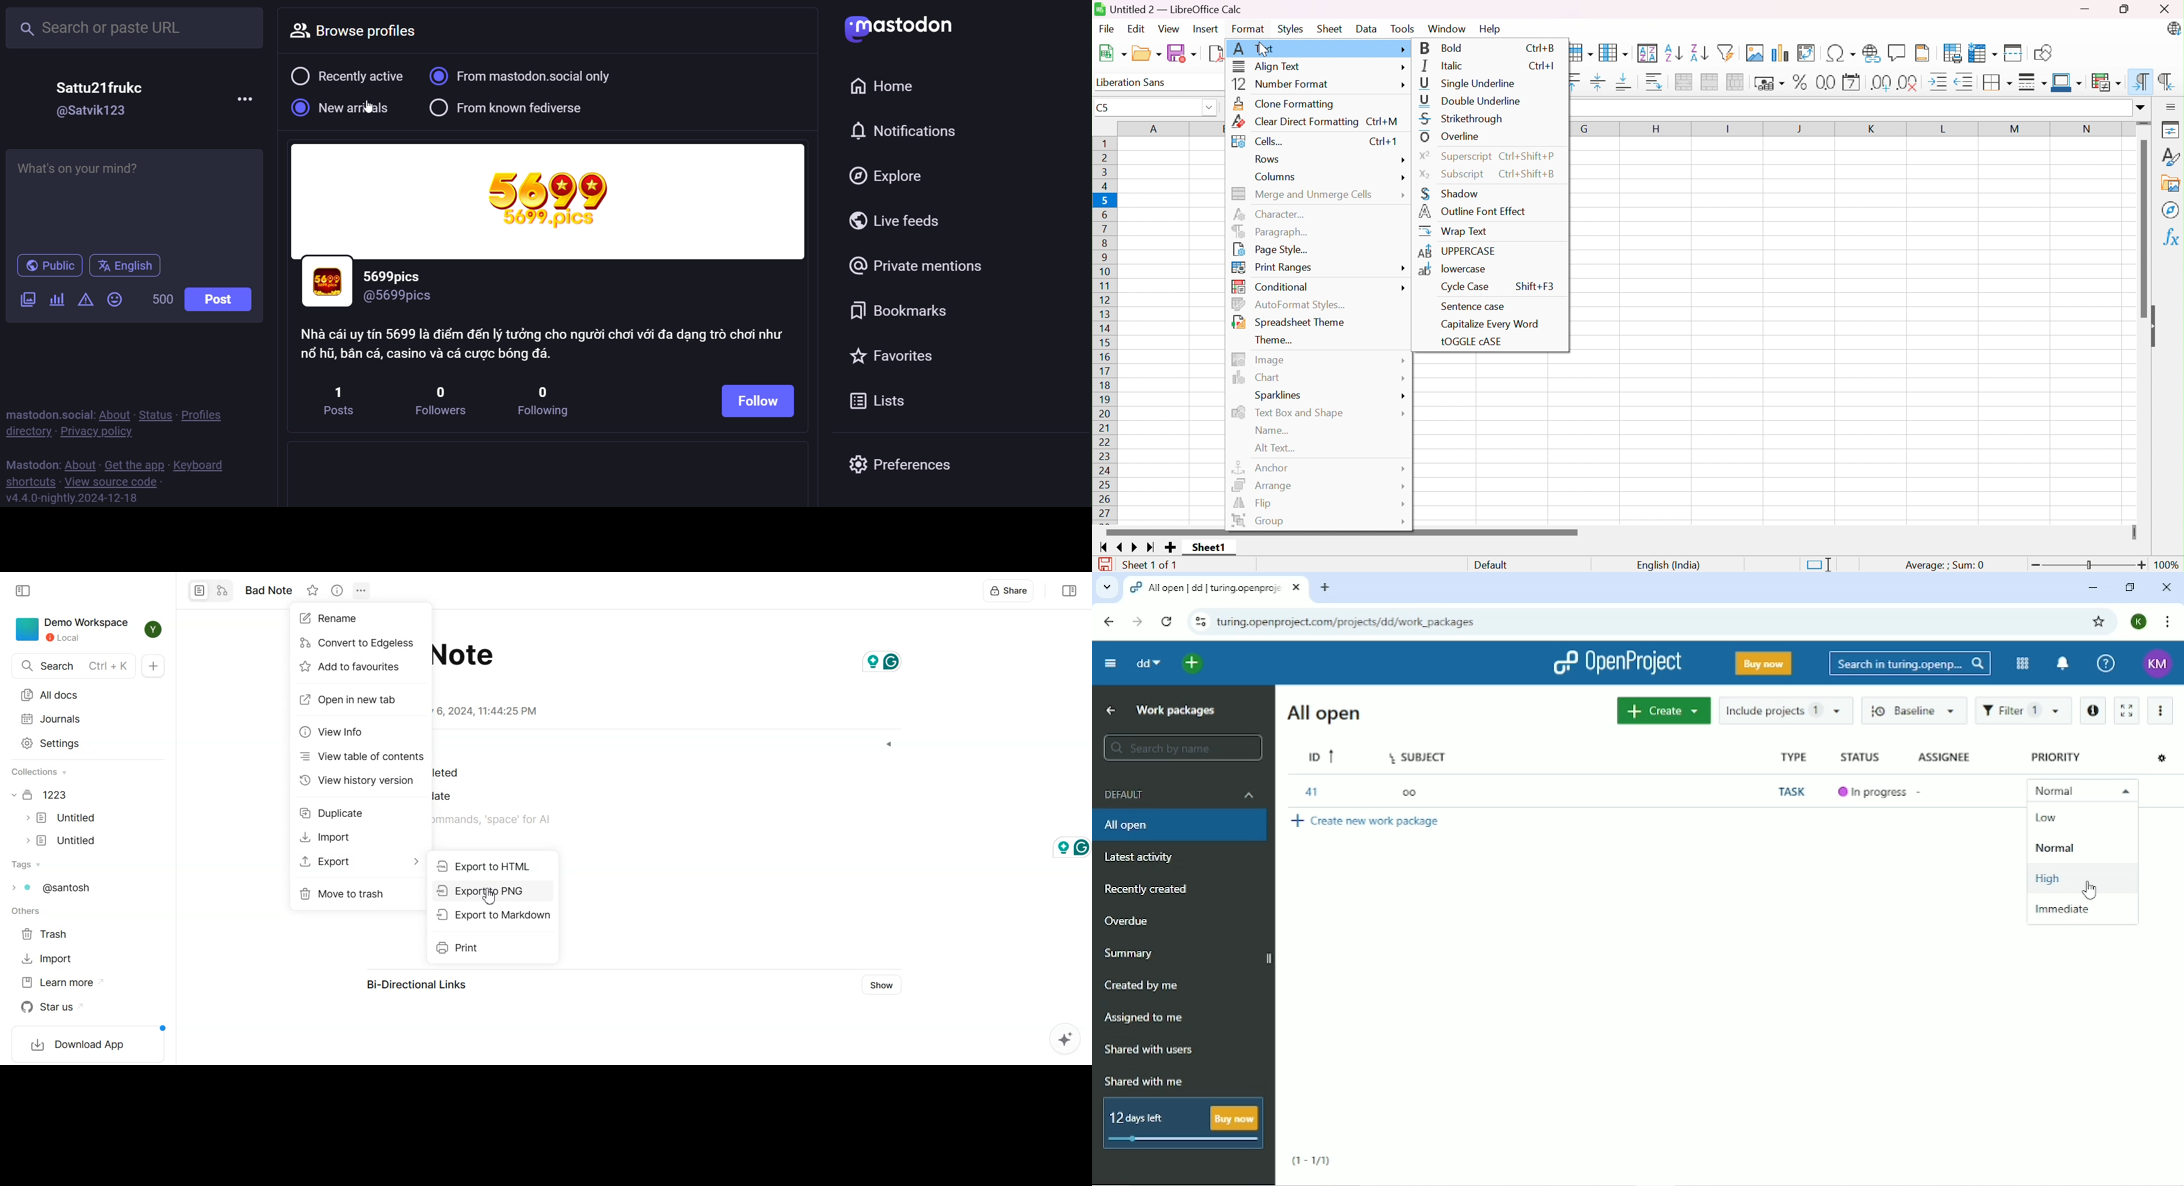 The height and width of the screenshot is (1204, 2184). I want to click on Normal, so click(2057, 847).